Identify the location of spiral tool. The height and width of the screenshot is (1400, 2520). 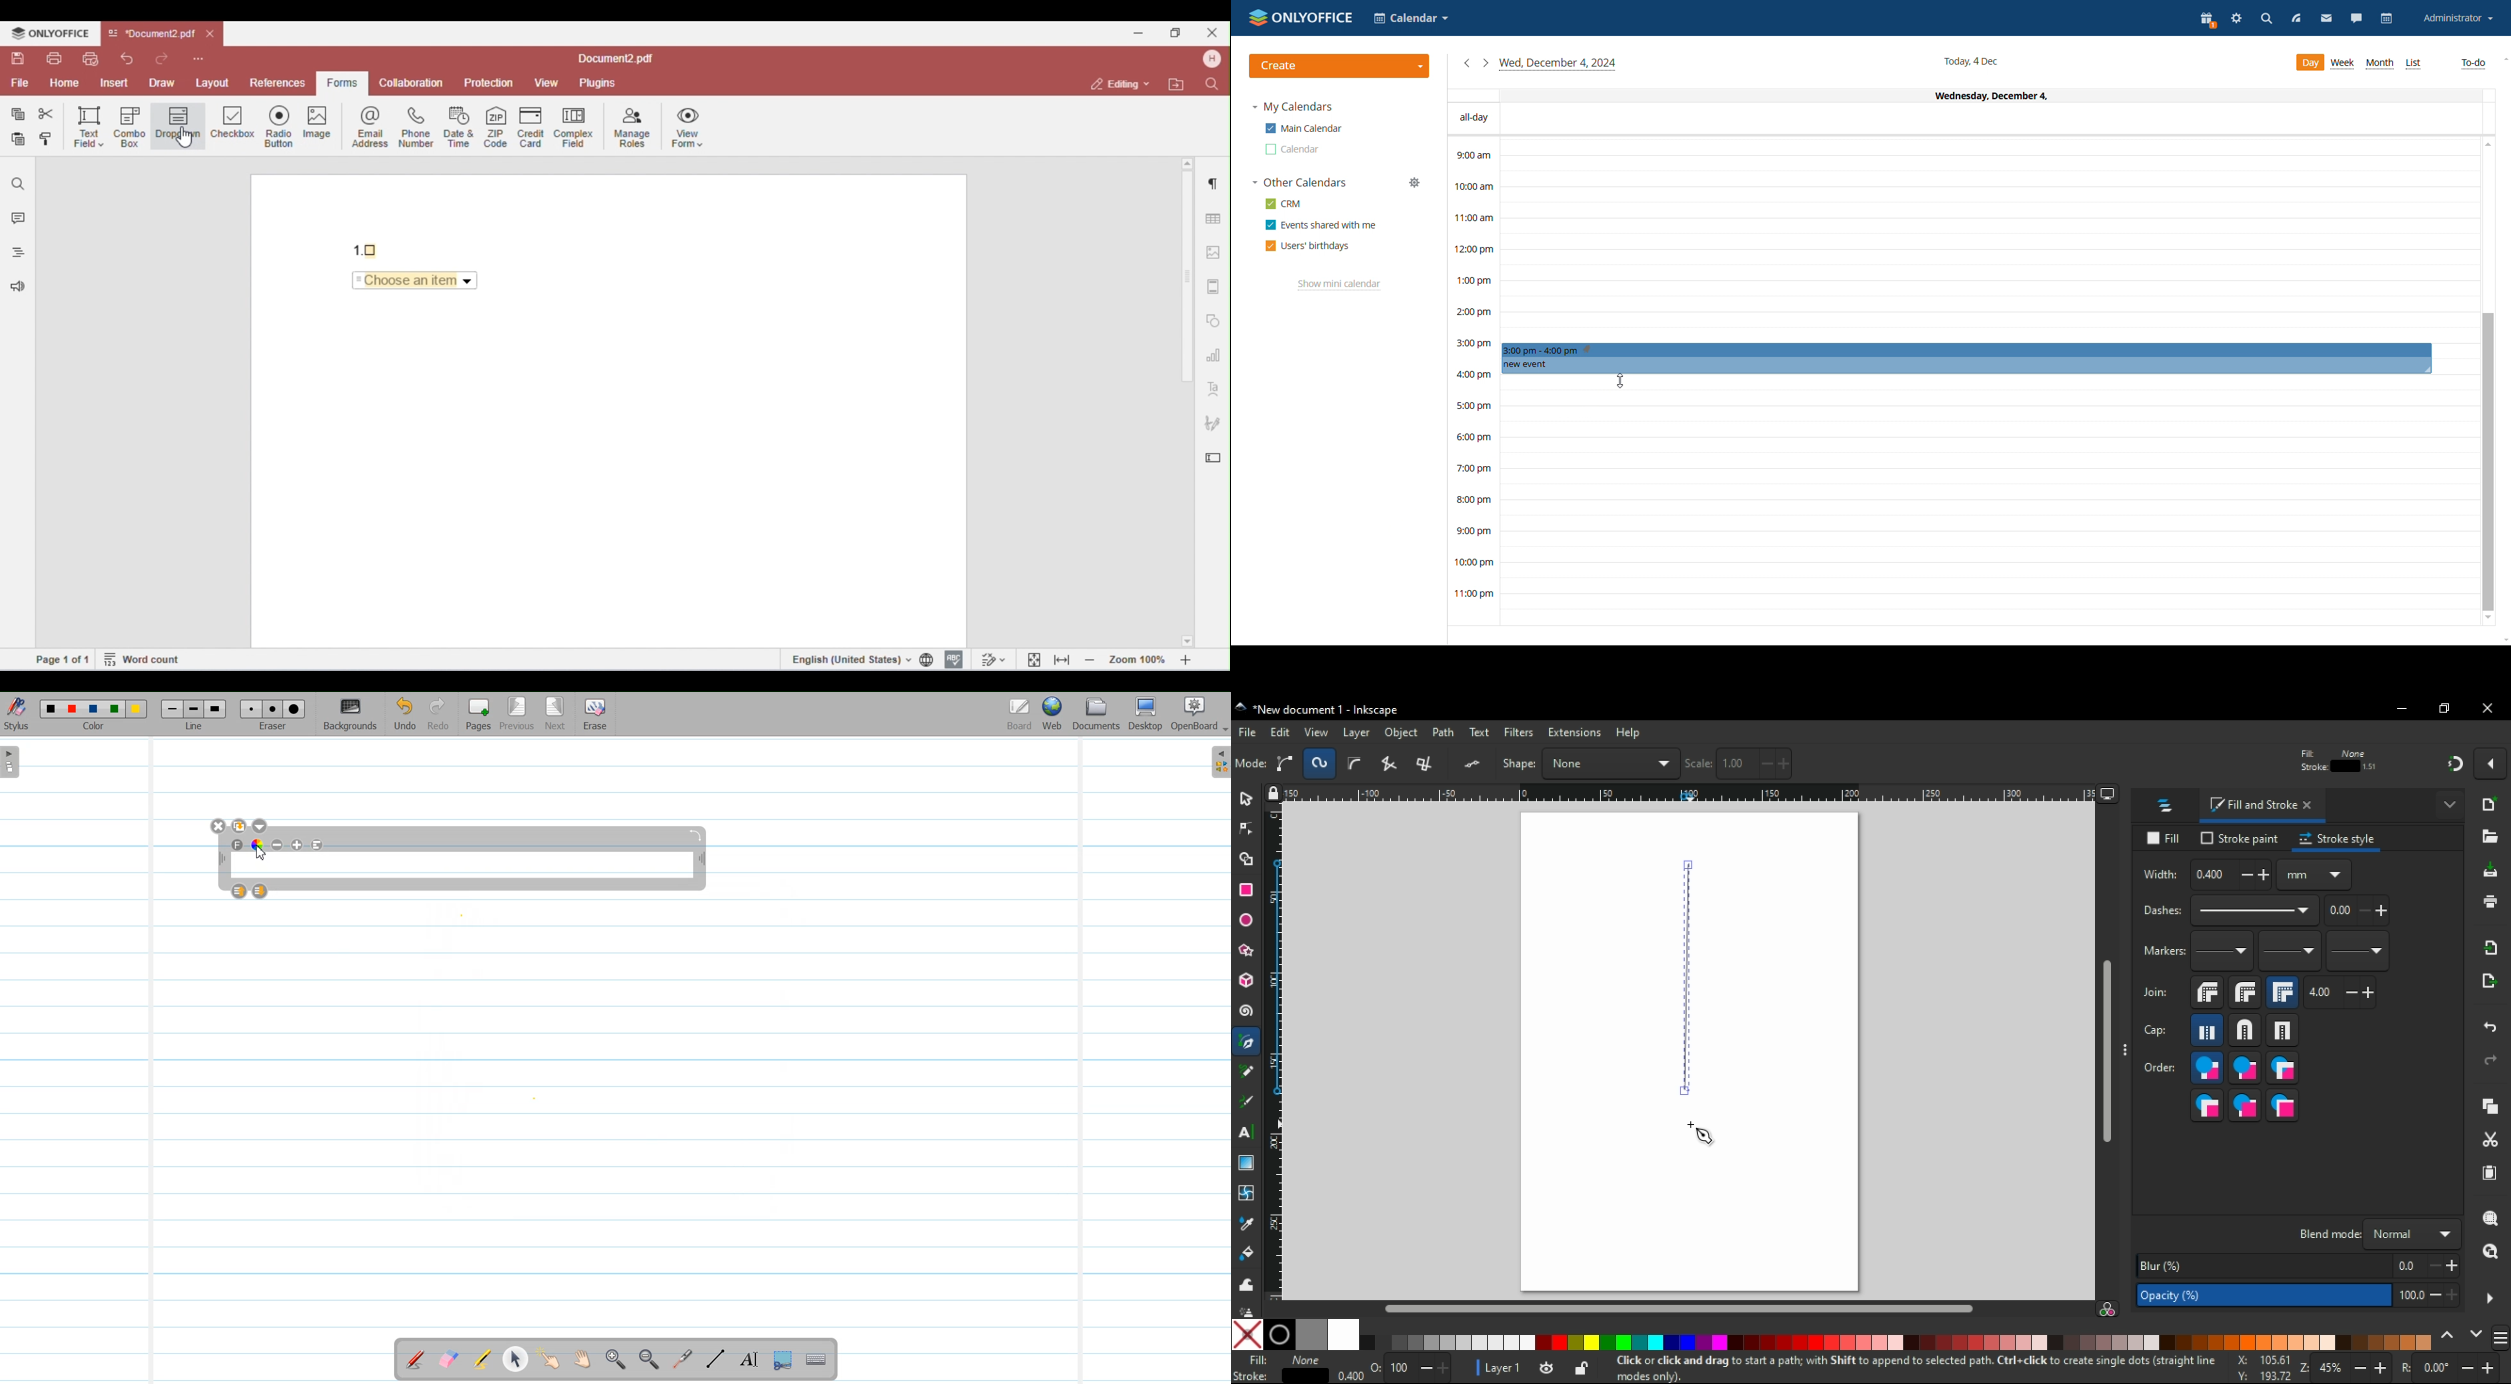
(1248, 1011).